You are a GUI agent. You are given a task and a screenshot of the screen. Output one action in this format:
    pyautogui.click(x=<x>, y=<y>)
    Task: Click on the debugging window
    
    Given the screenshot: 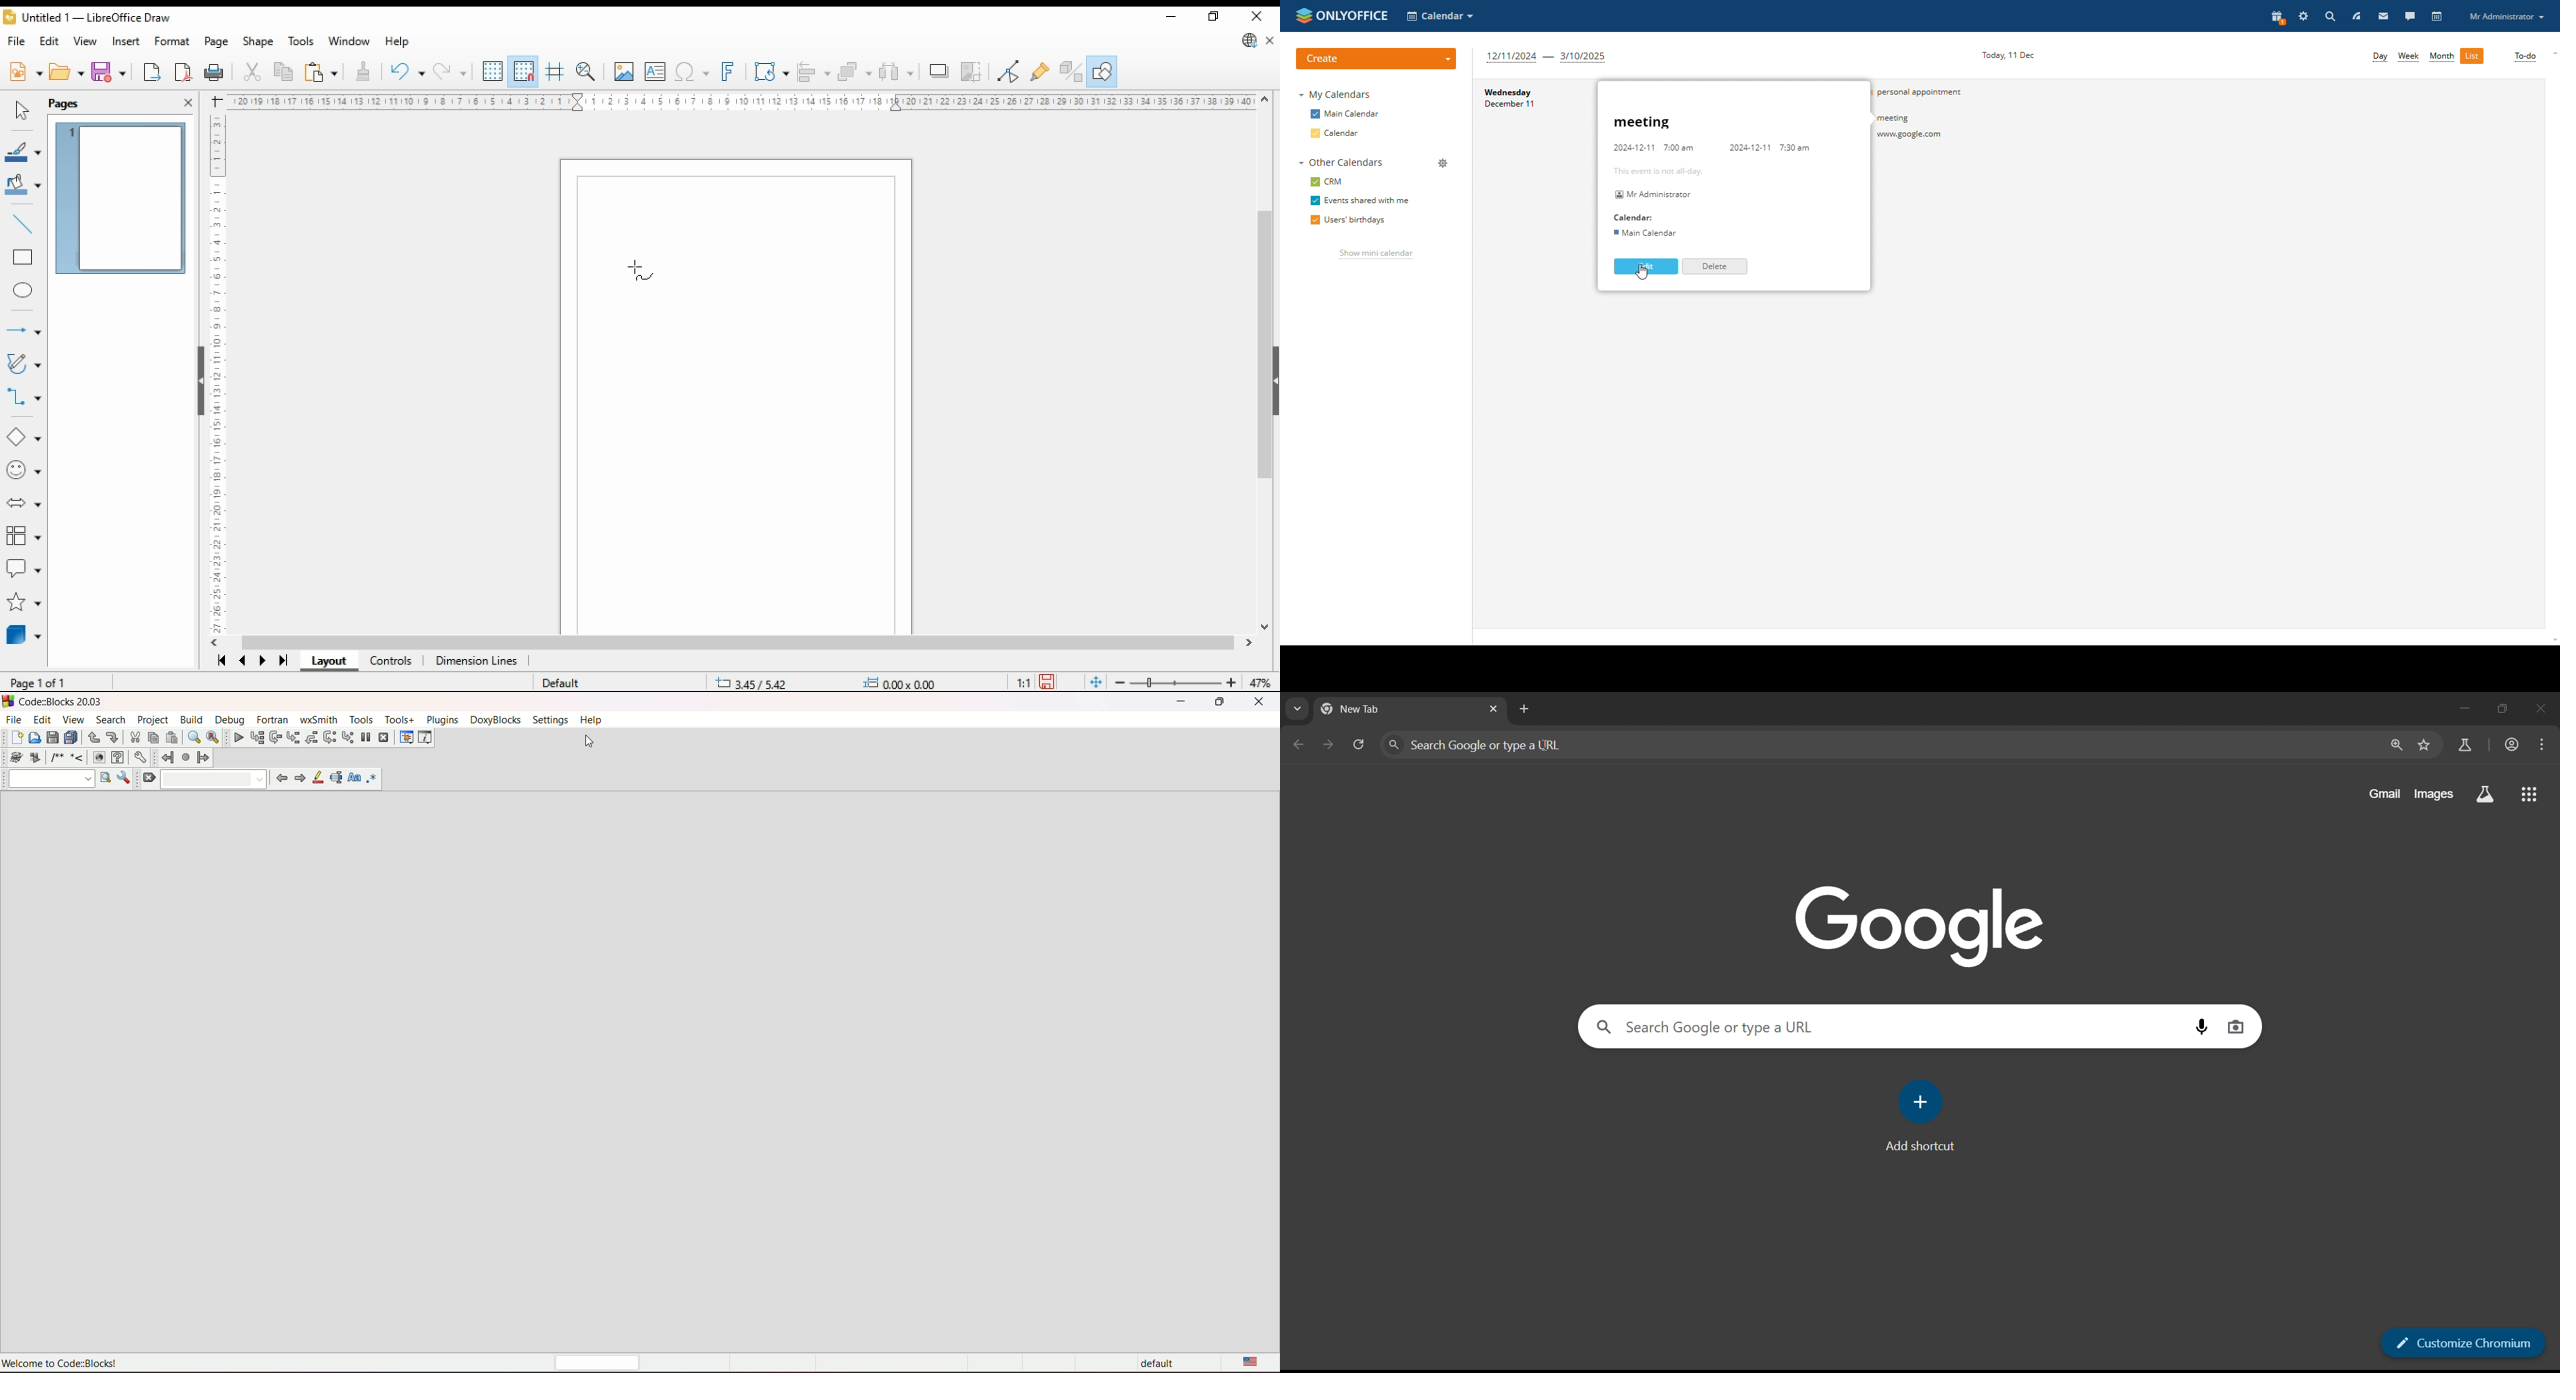 What is the action you would take?
    pyautogui.click(x=405, y=737)
    